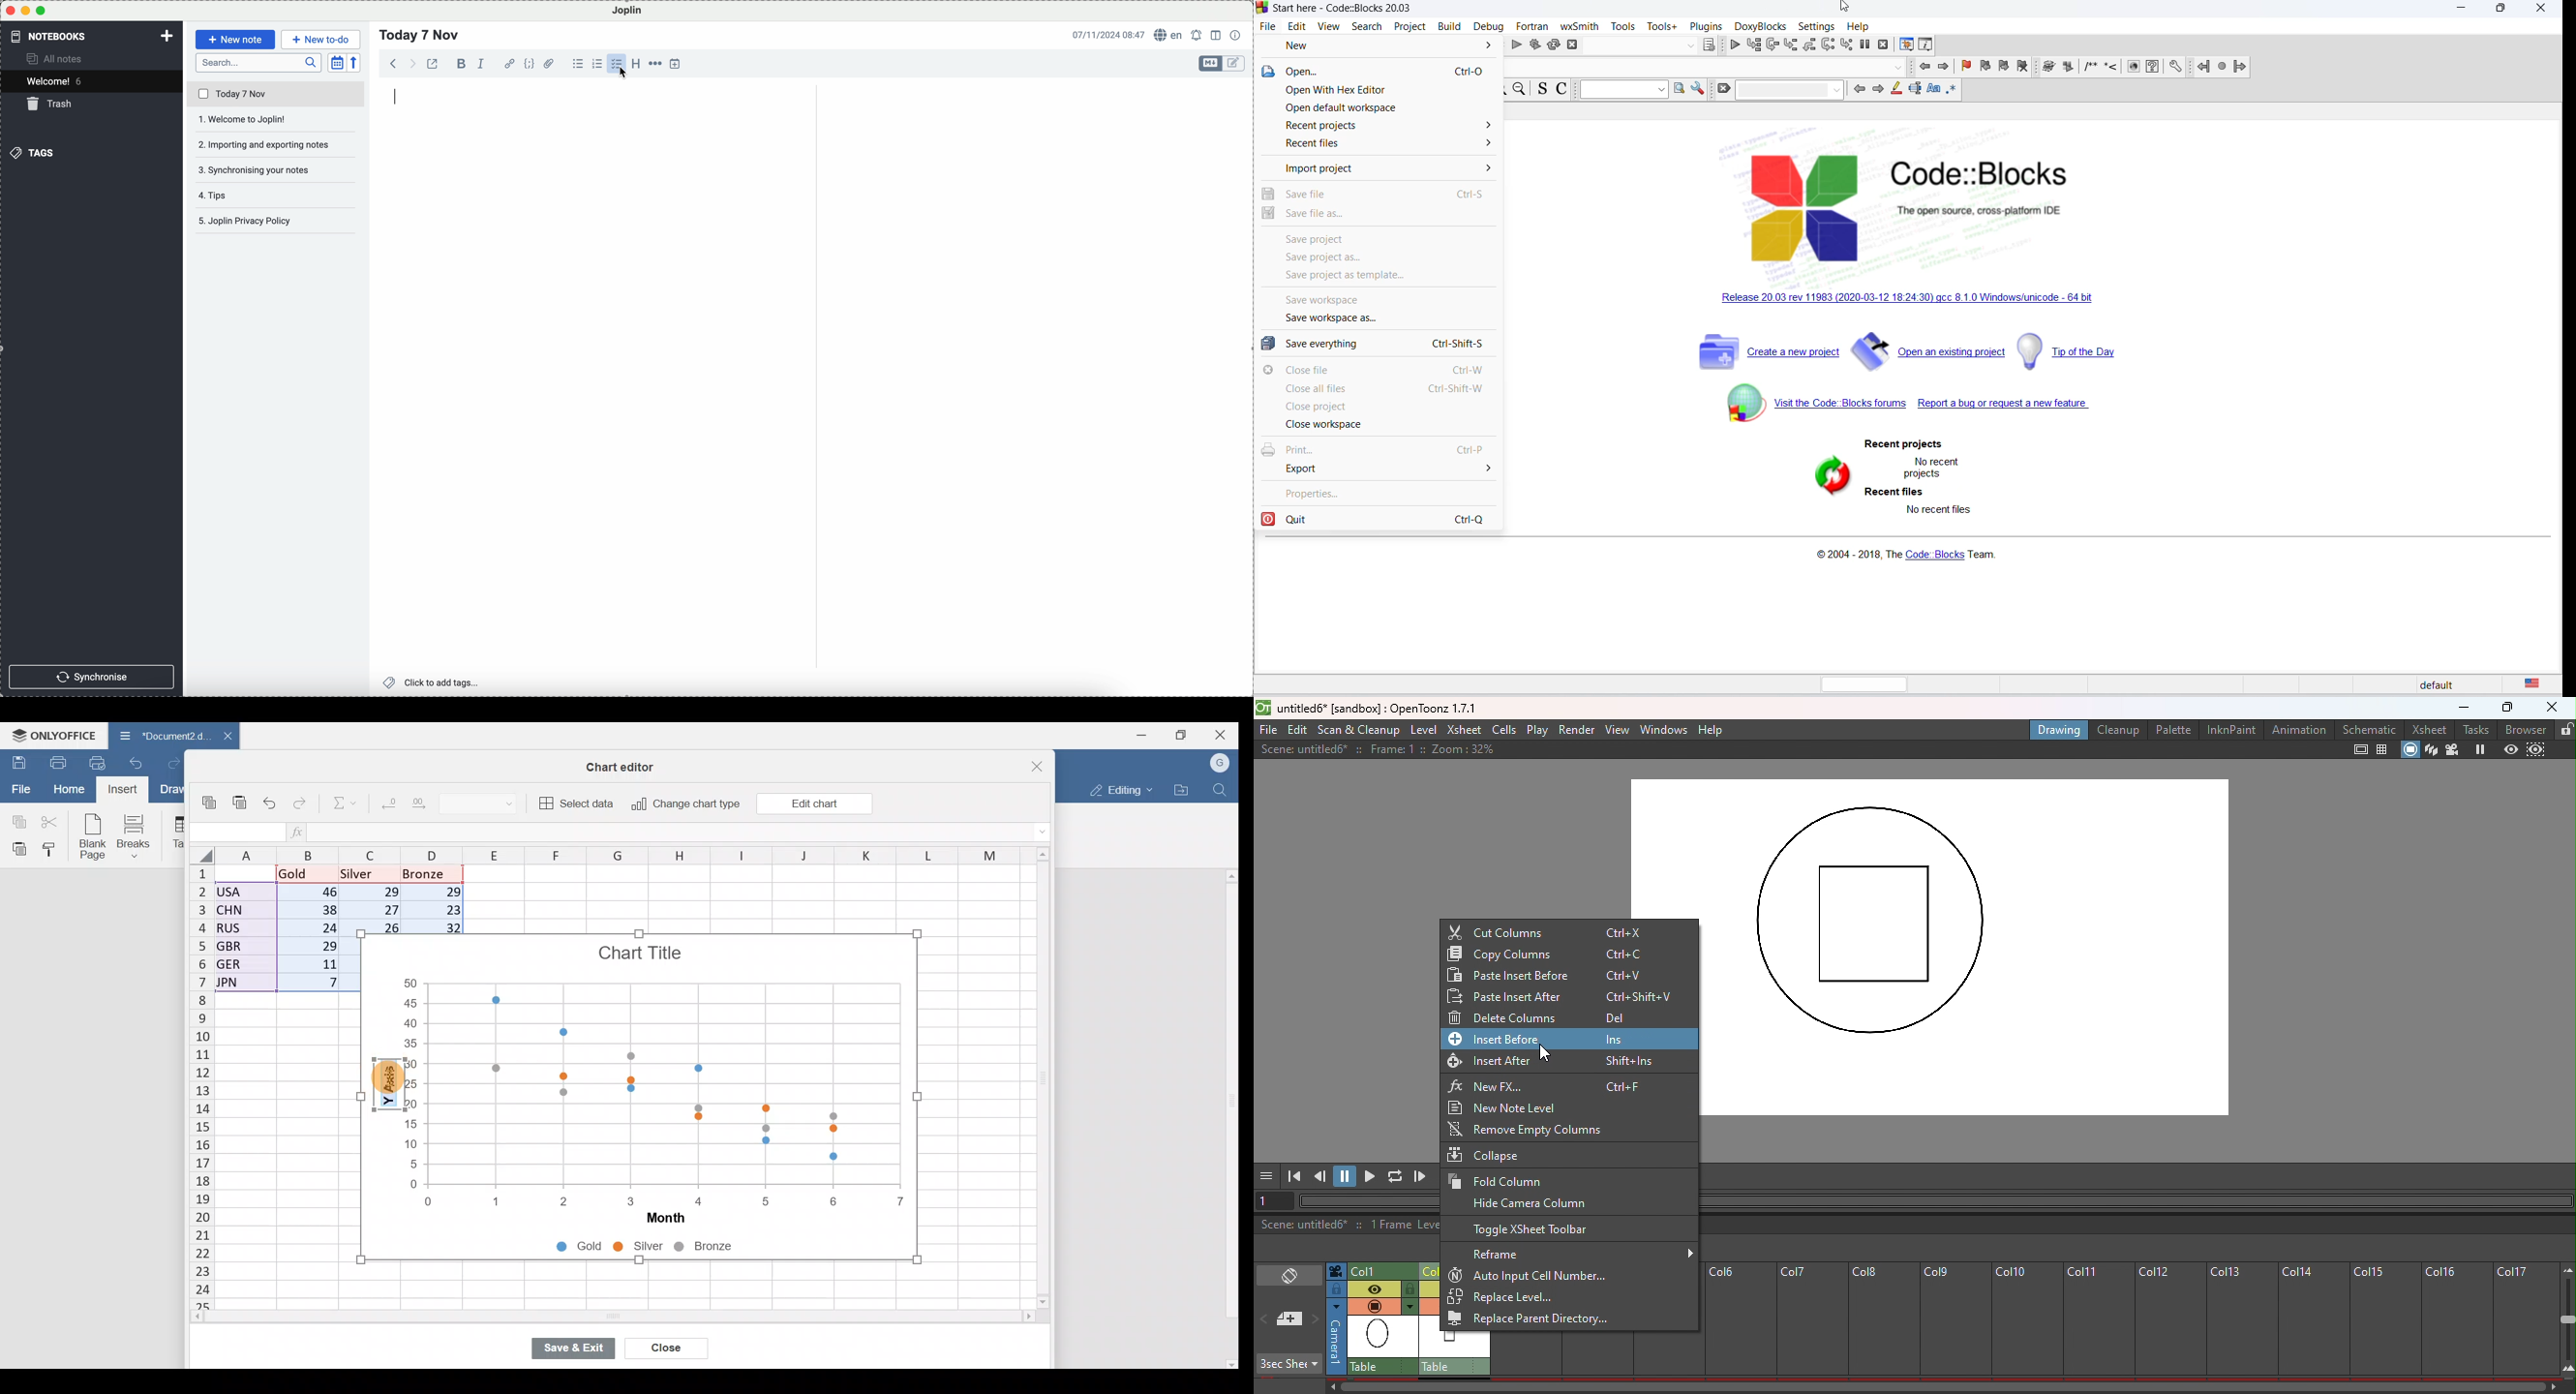  Describe the element at coordinates (1182, 789) in the screenshot. I see `Open file location` at that location.